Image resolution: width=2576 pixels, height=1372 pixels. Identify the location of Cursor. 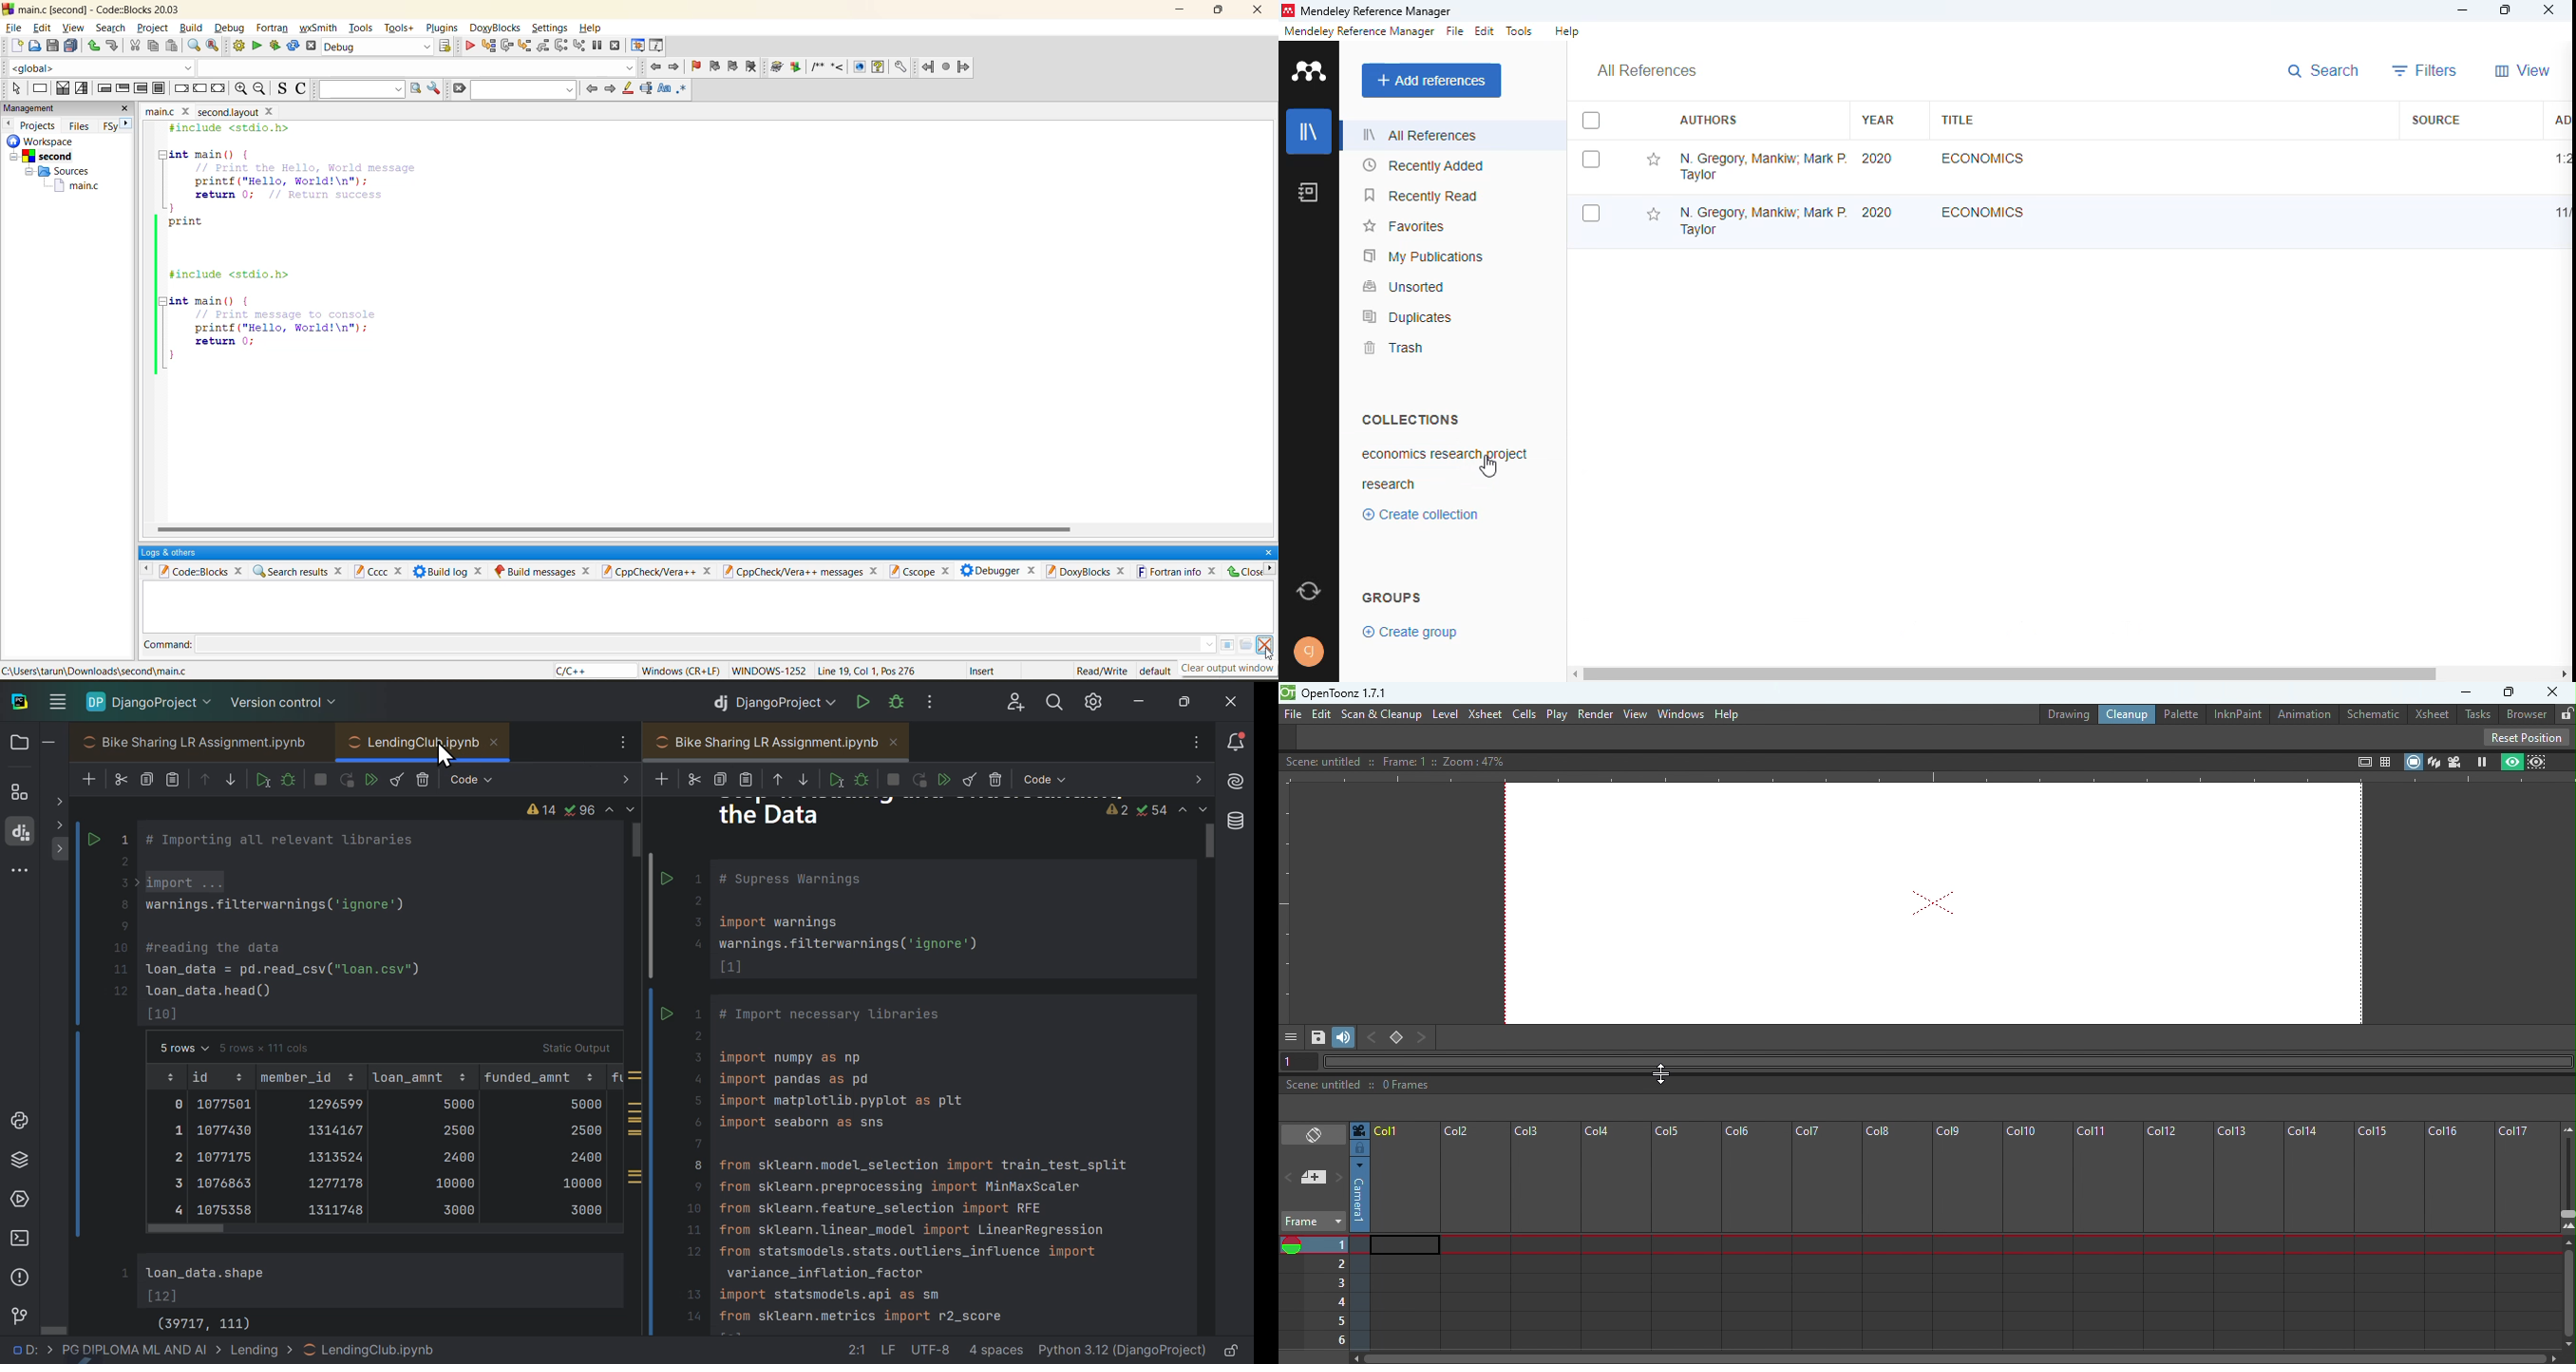
(1663, 1071).